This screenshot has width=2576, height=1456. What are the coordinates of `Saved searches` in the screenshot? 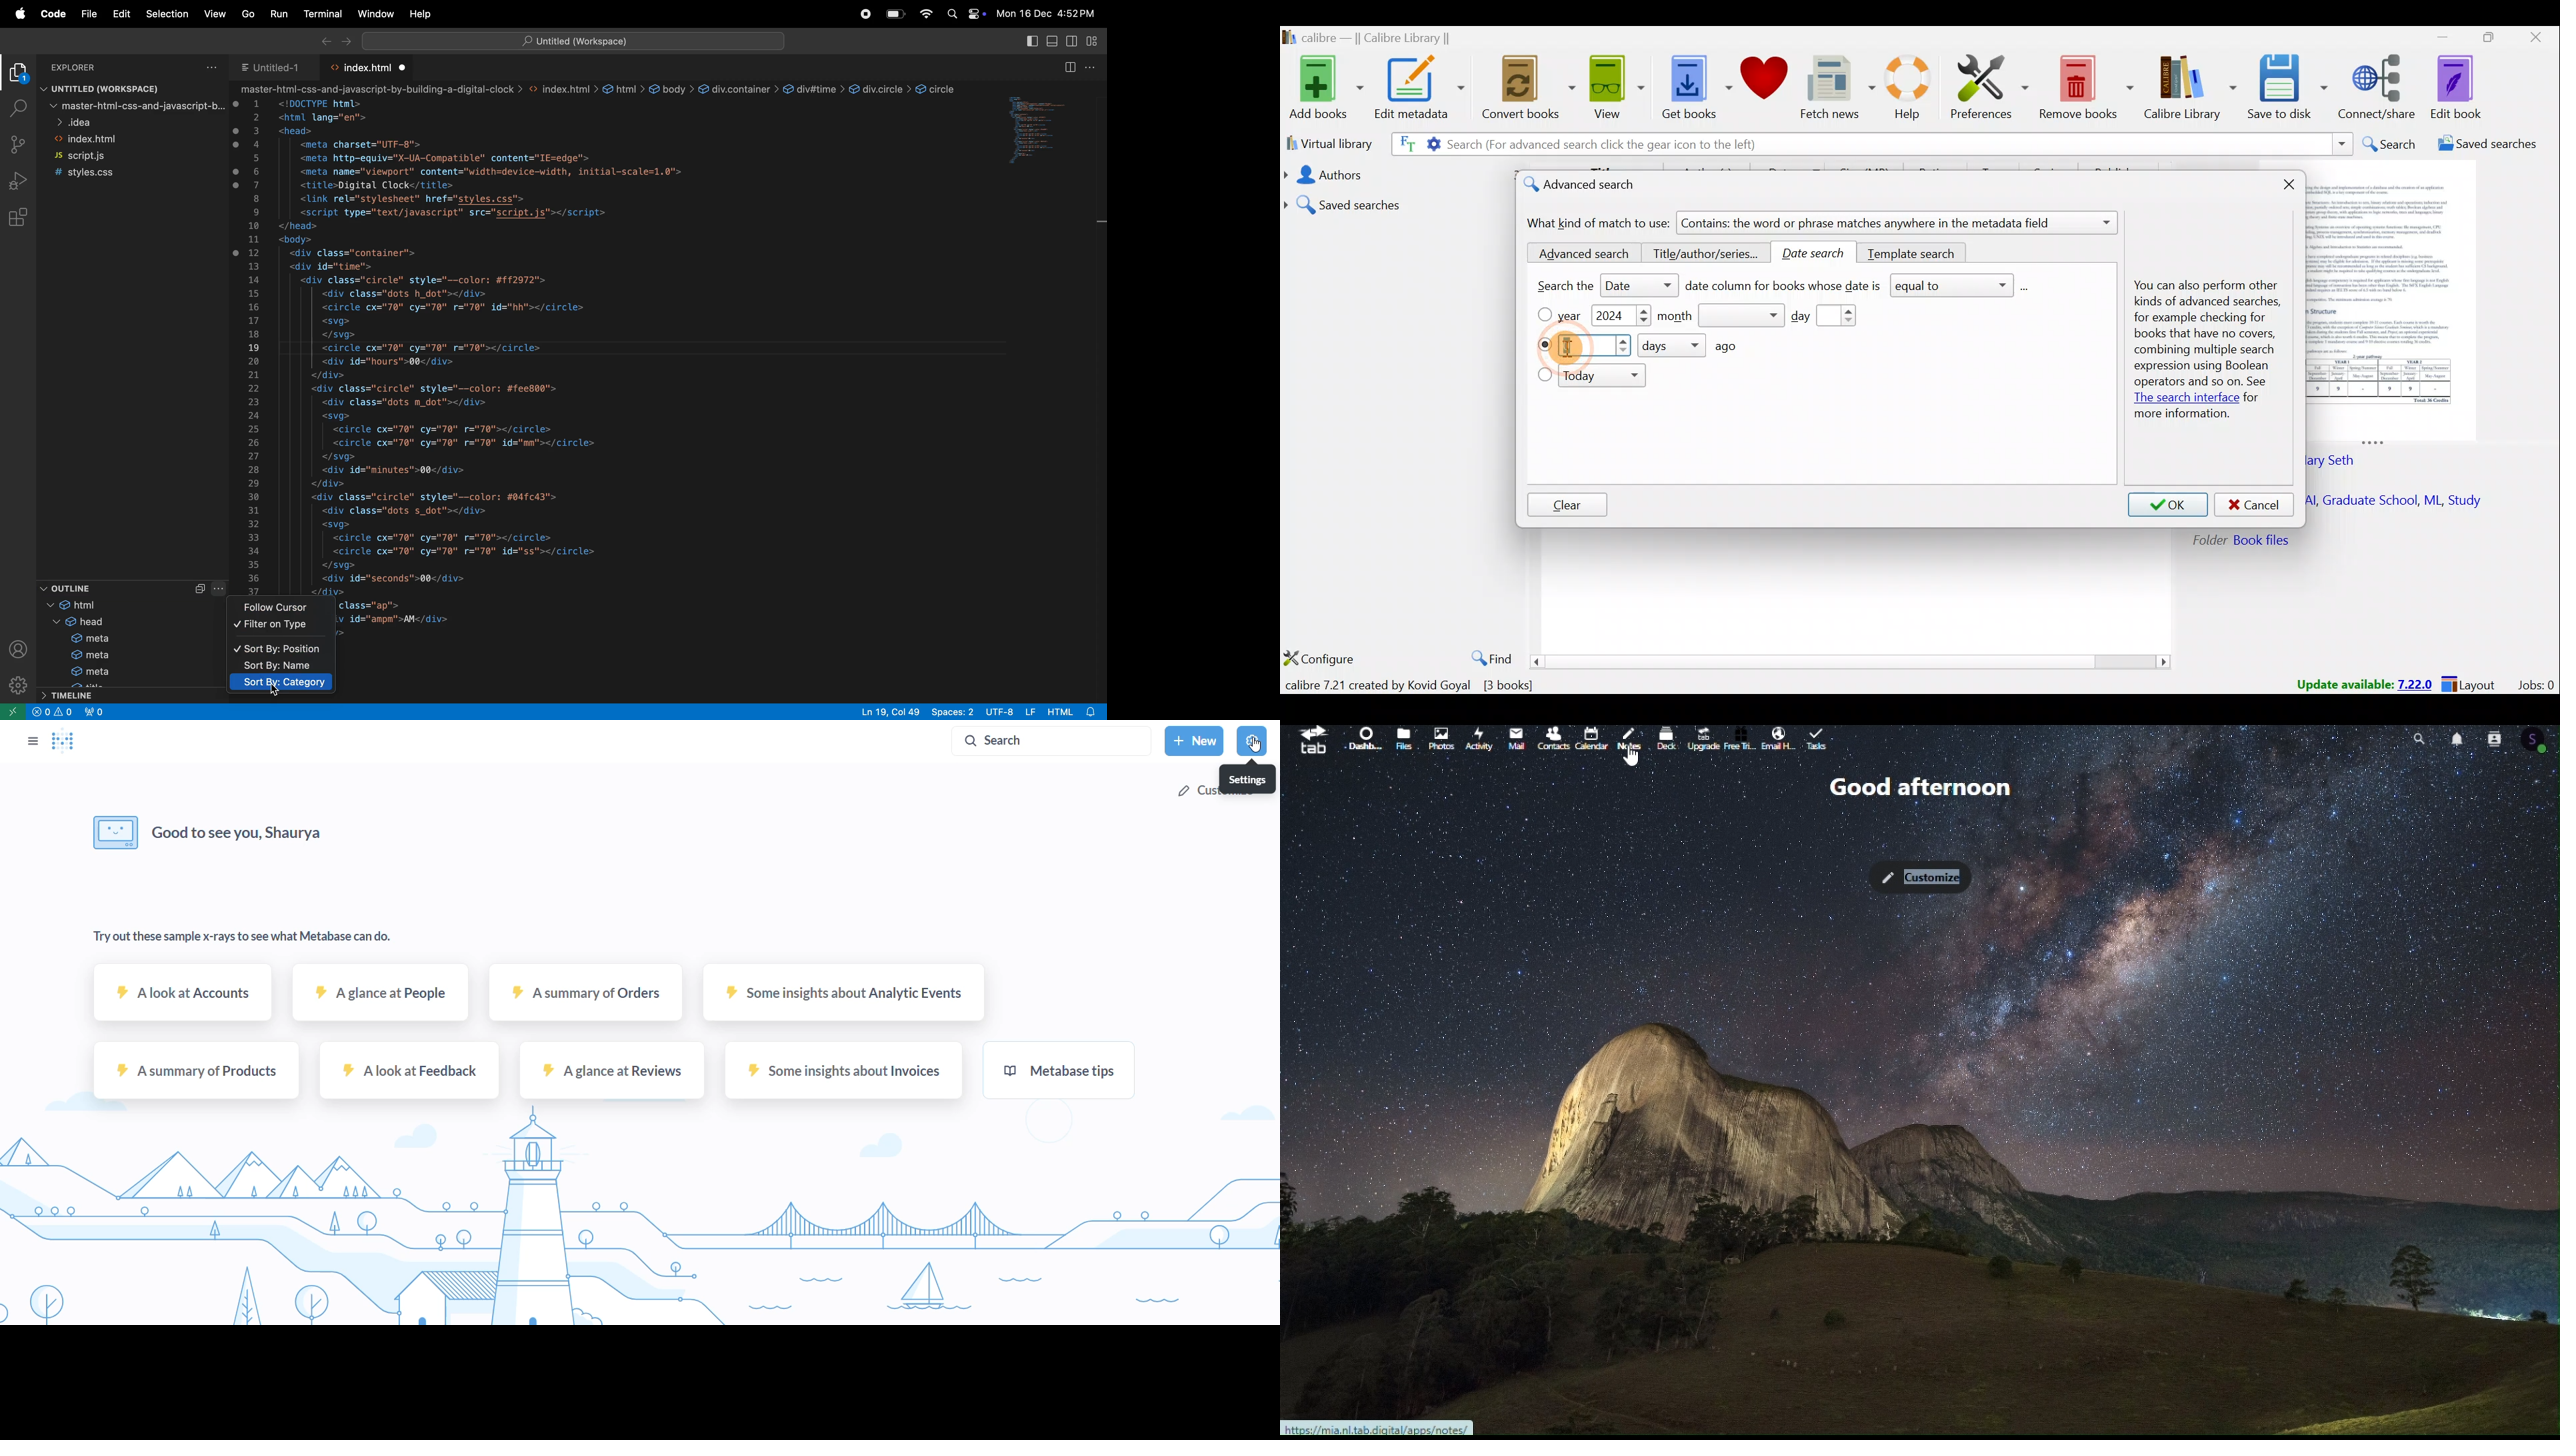 It's located at (2483, 145).